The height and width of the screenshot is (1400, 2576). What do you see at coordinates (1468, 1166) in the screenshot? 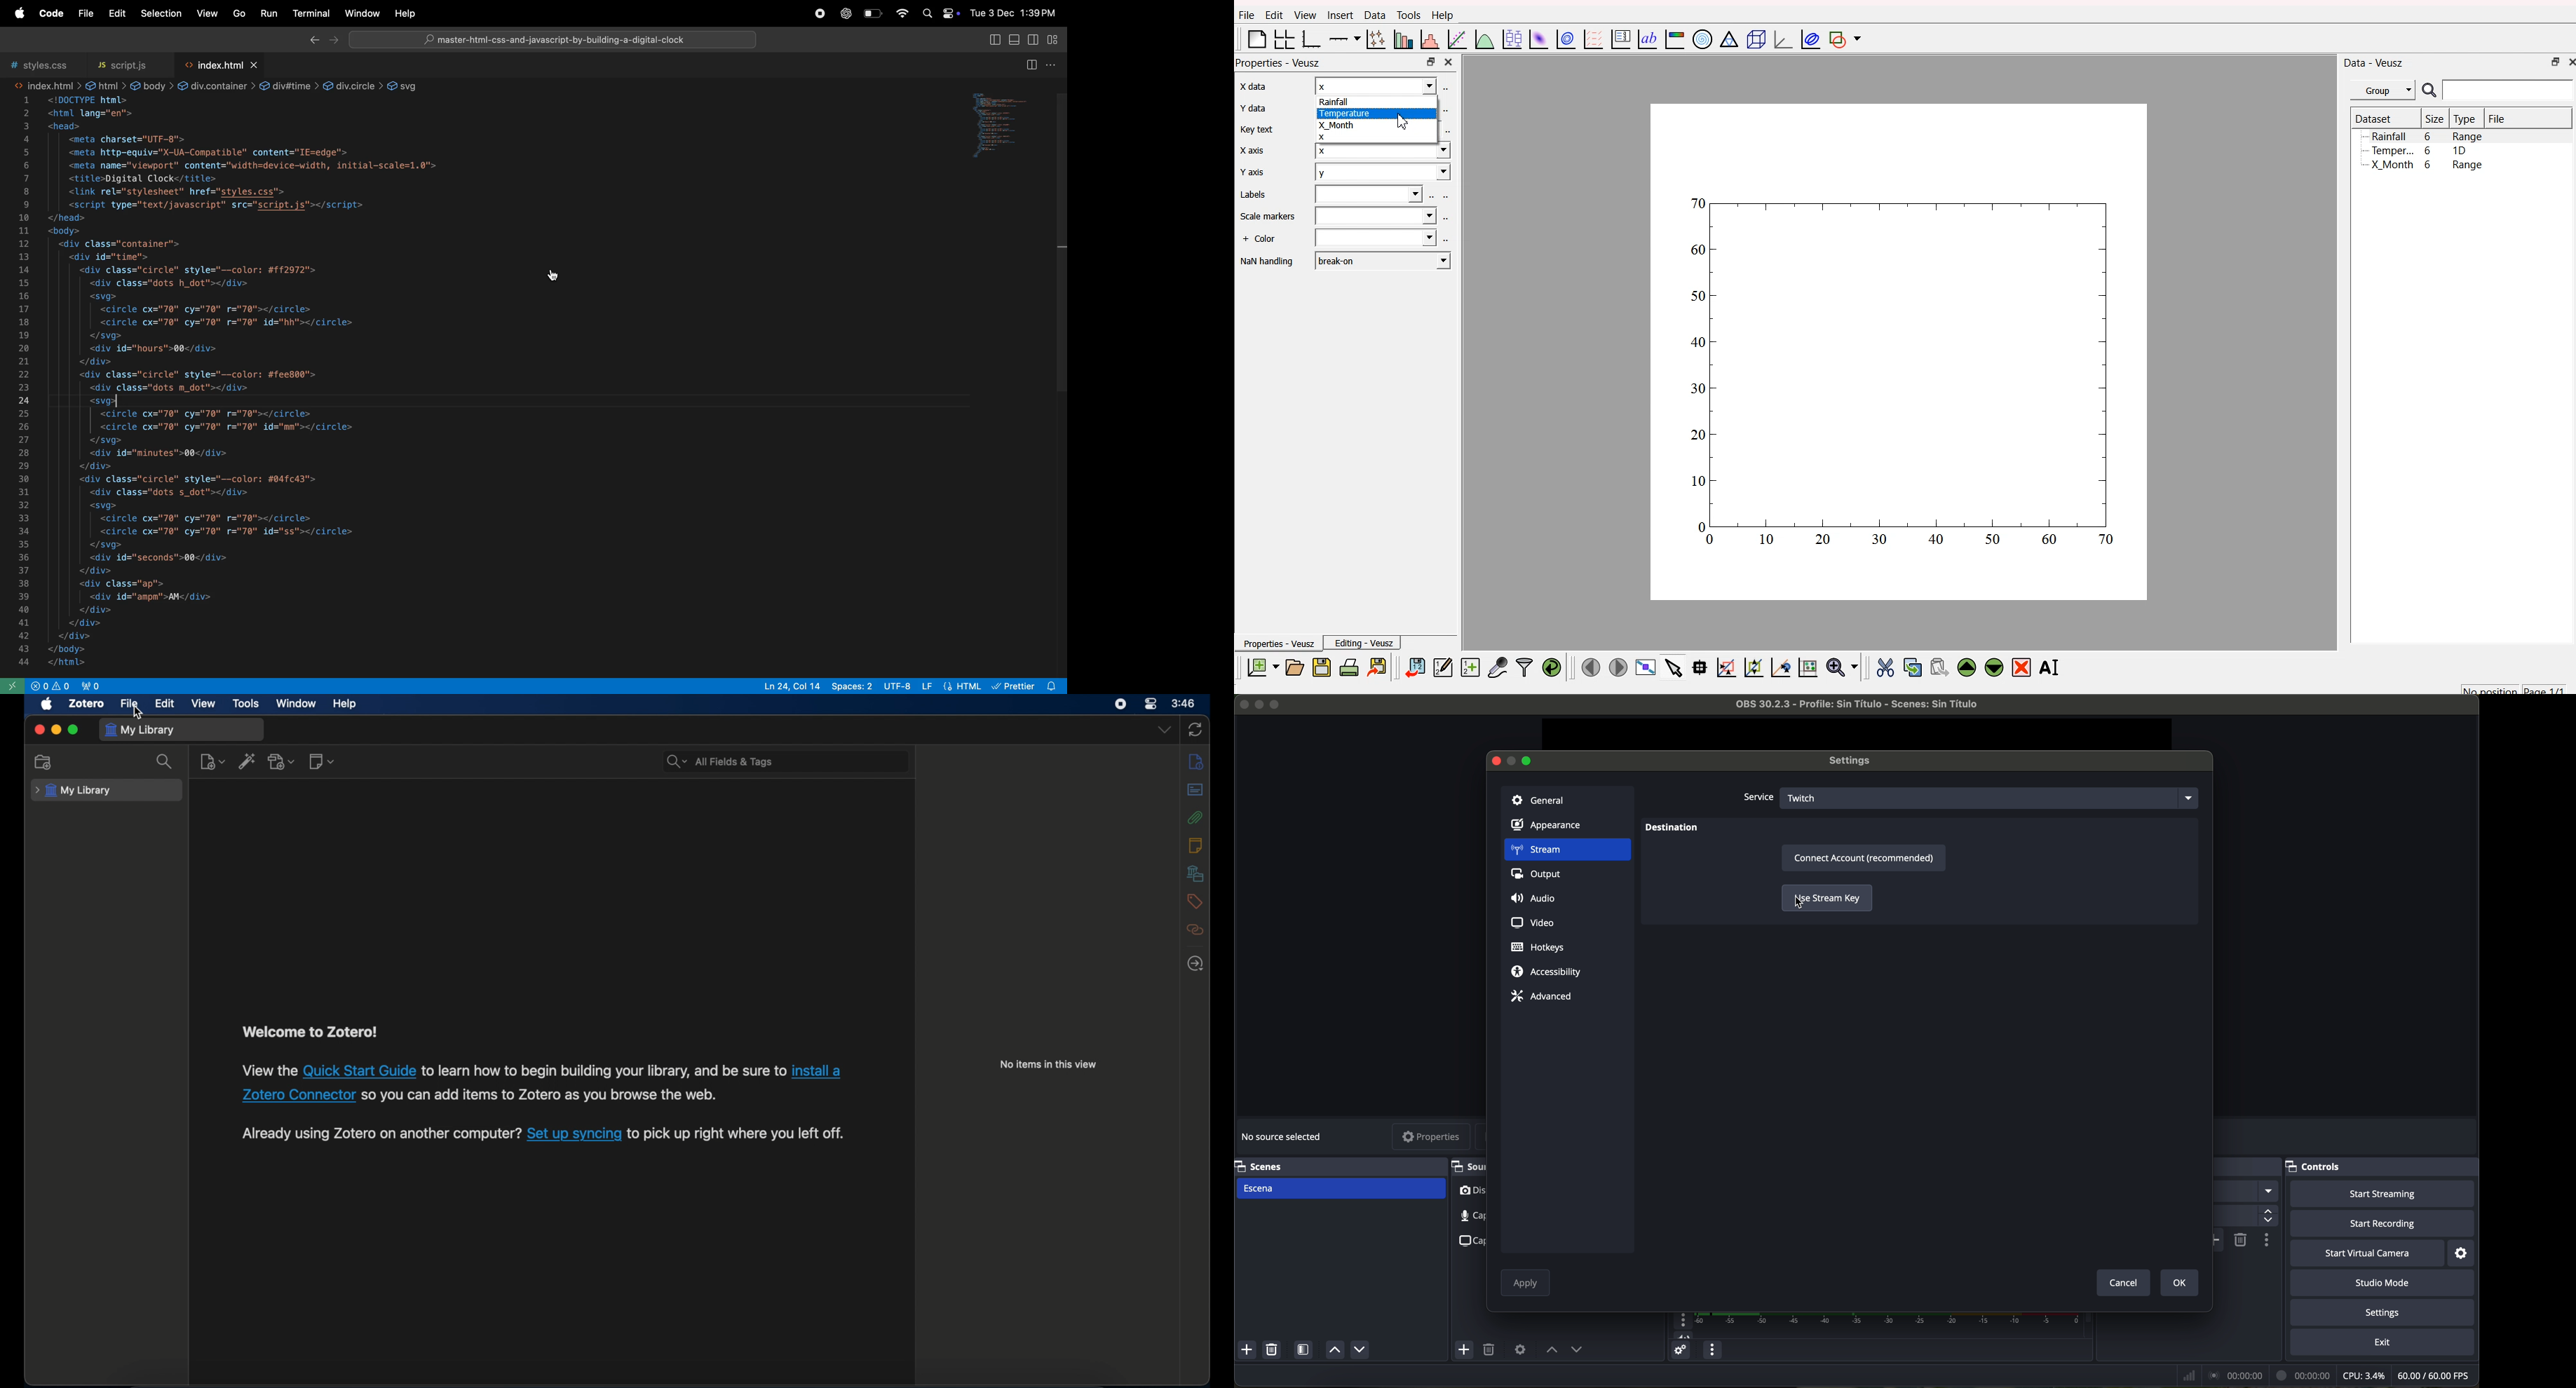
I see `sources` at bounding box center [1468, 1166].